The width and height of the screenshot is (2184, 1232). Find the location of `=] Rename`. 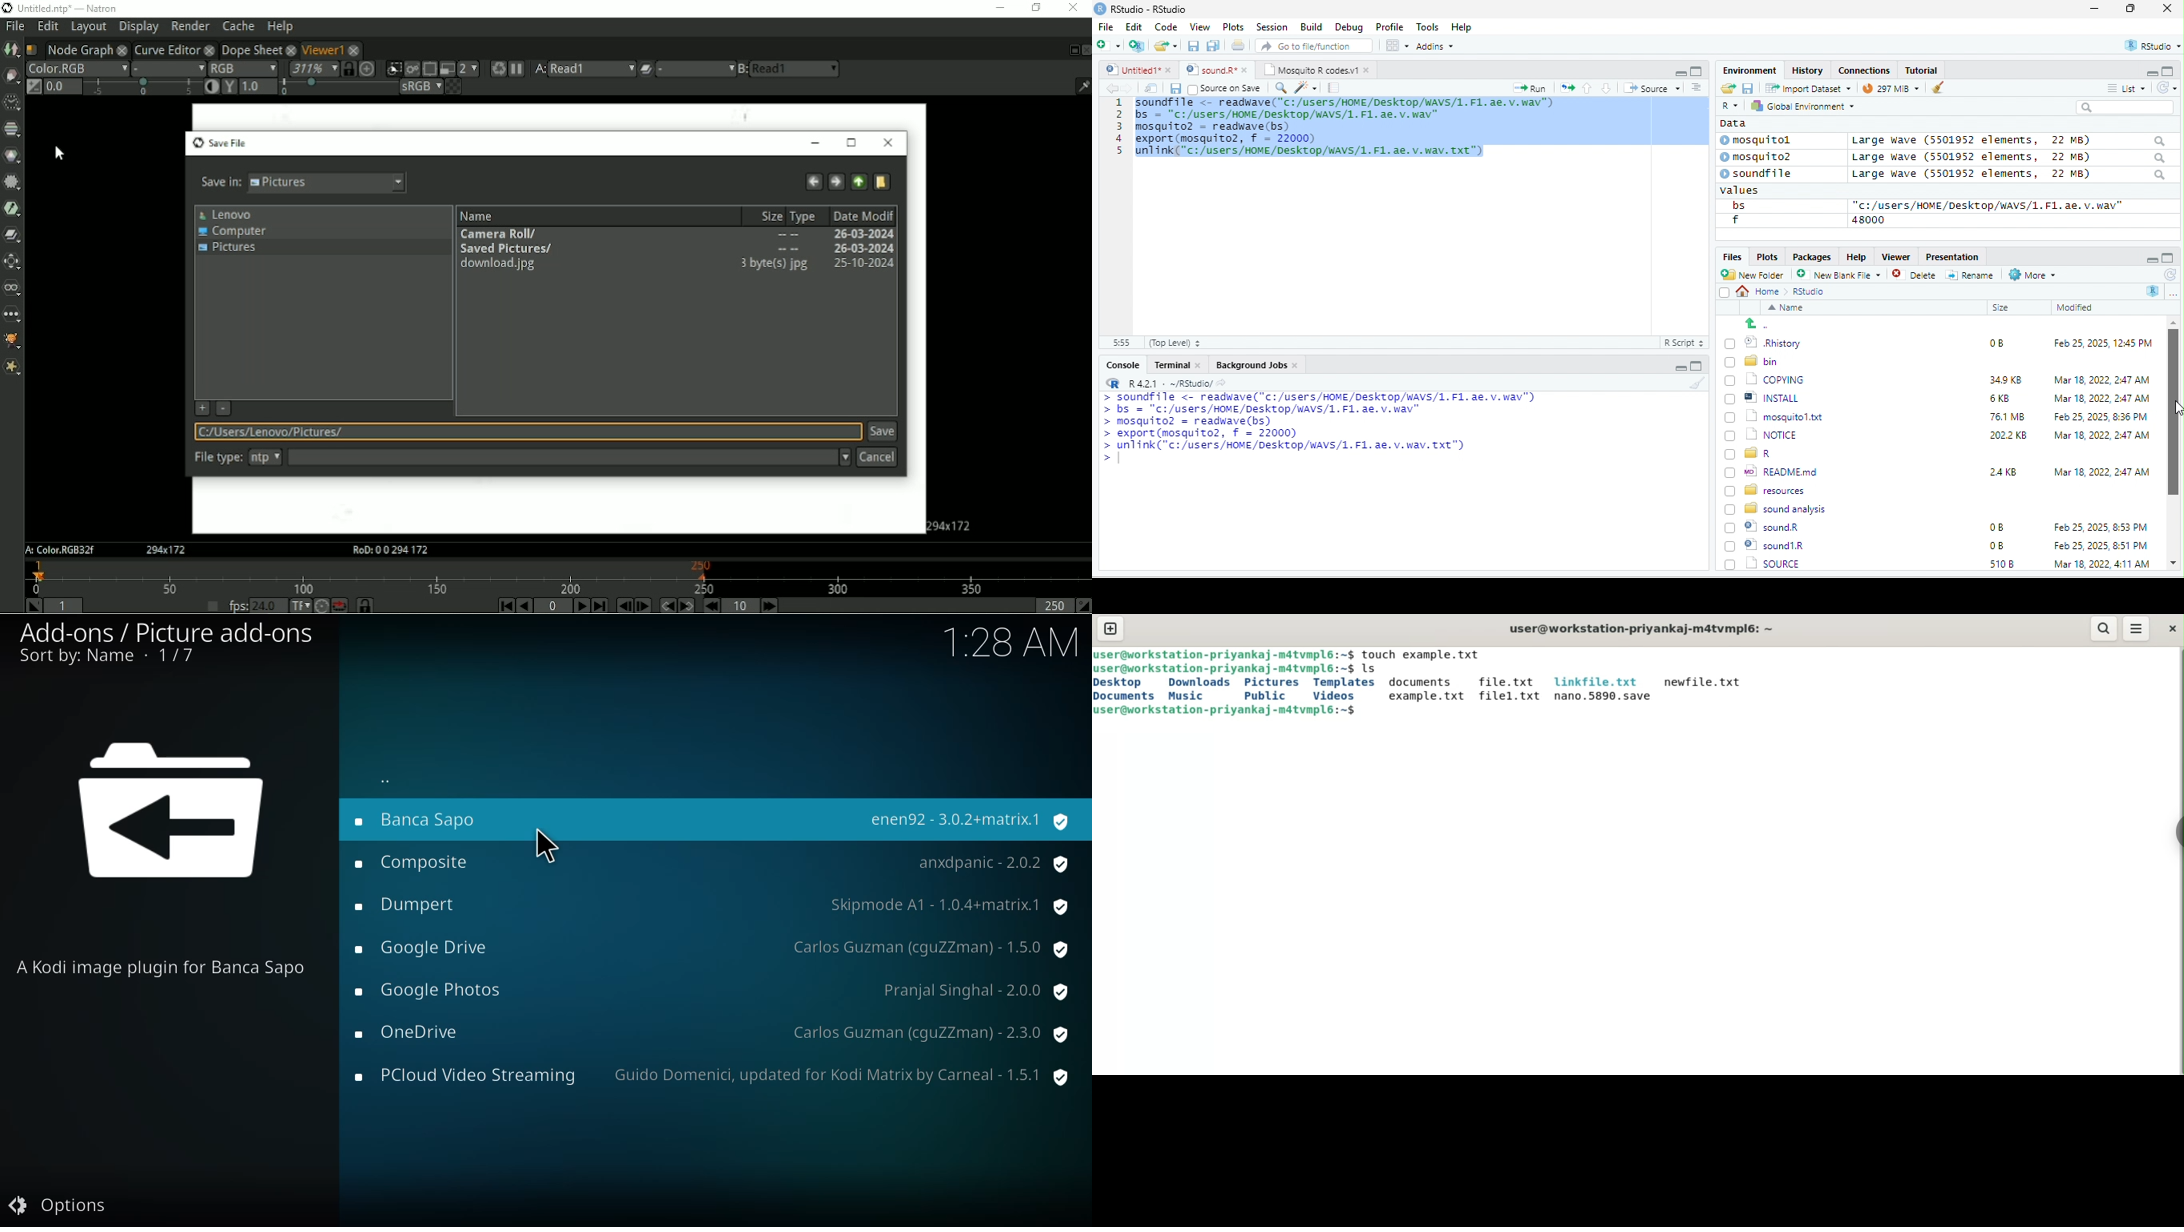

=] Rename is located at coordinates (1971, 275).